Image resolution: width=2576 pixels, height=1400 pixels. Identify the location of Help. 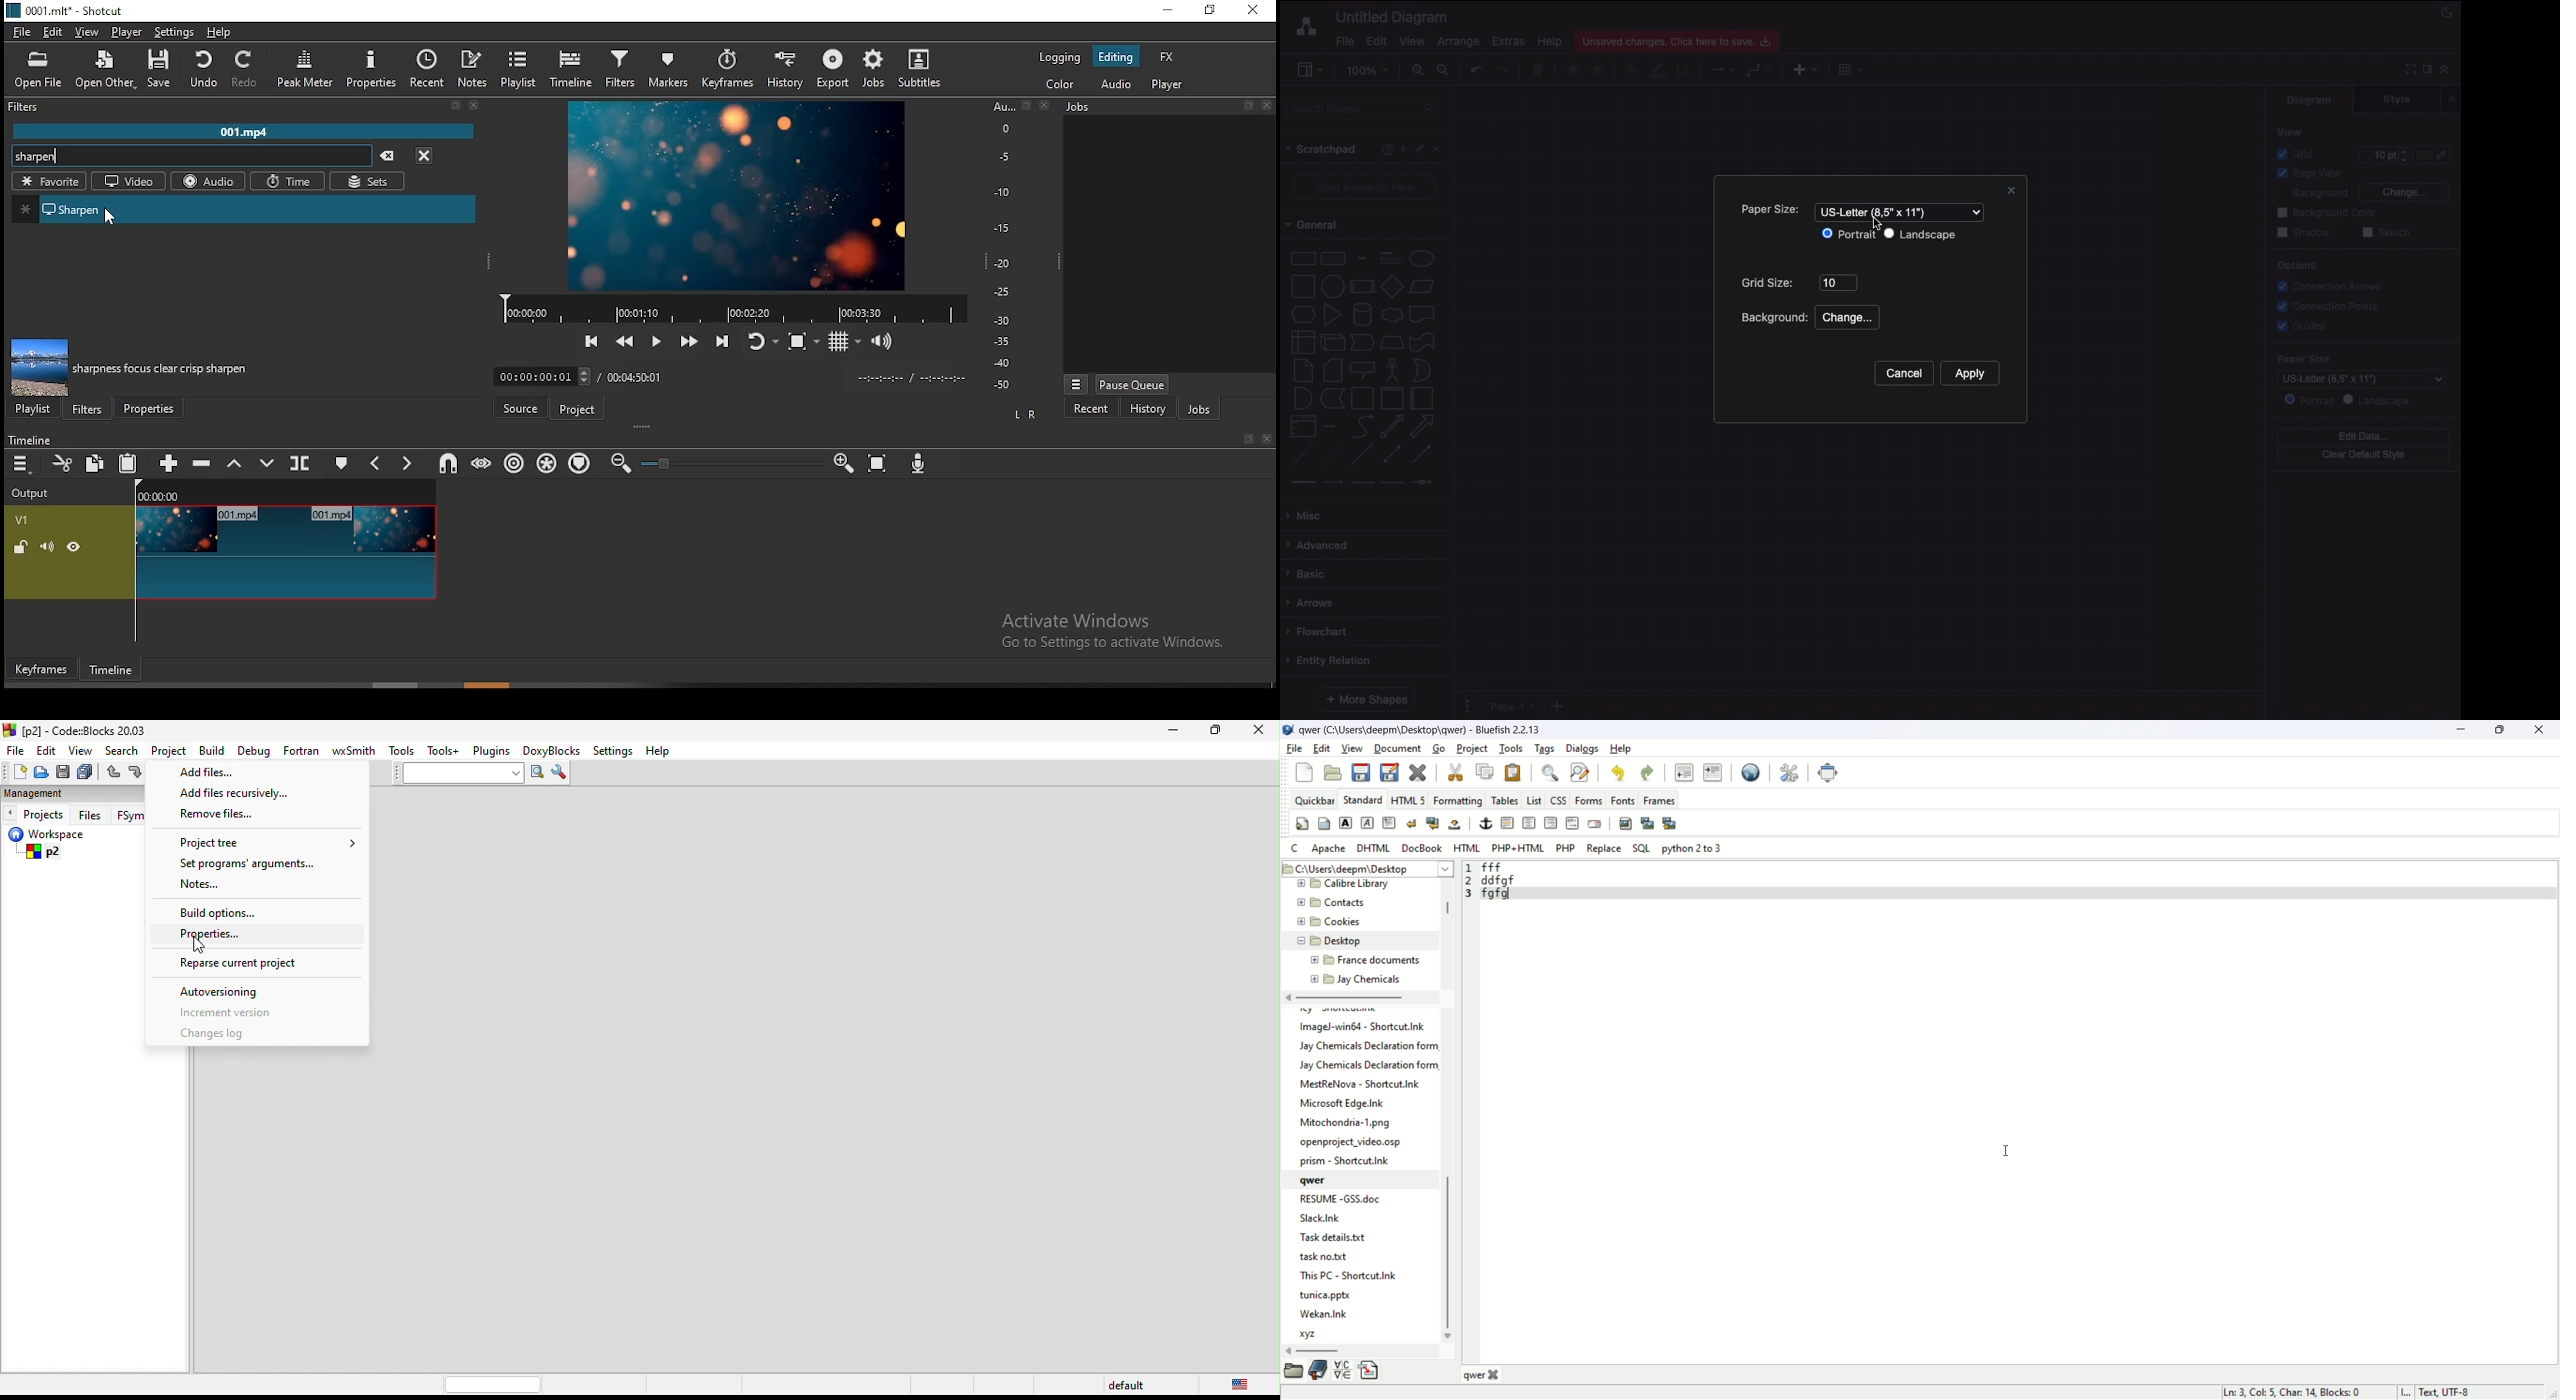
(1384, 149).